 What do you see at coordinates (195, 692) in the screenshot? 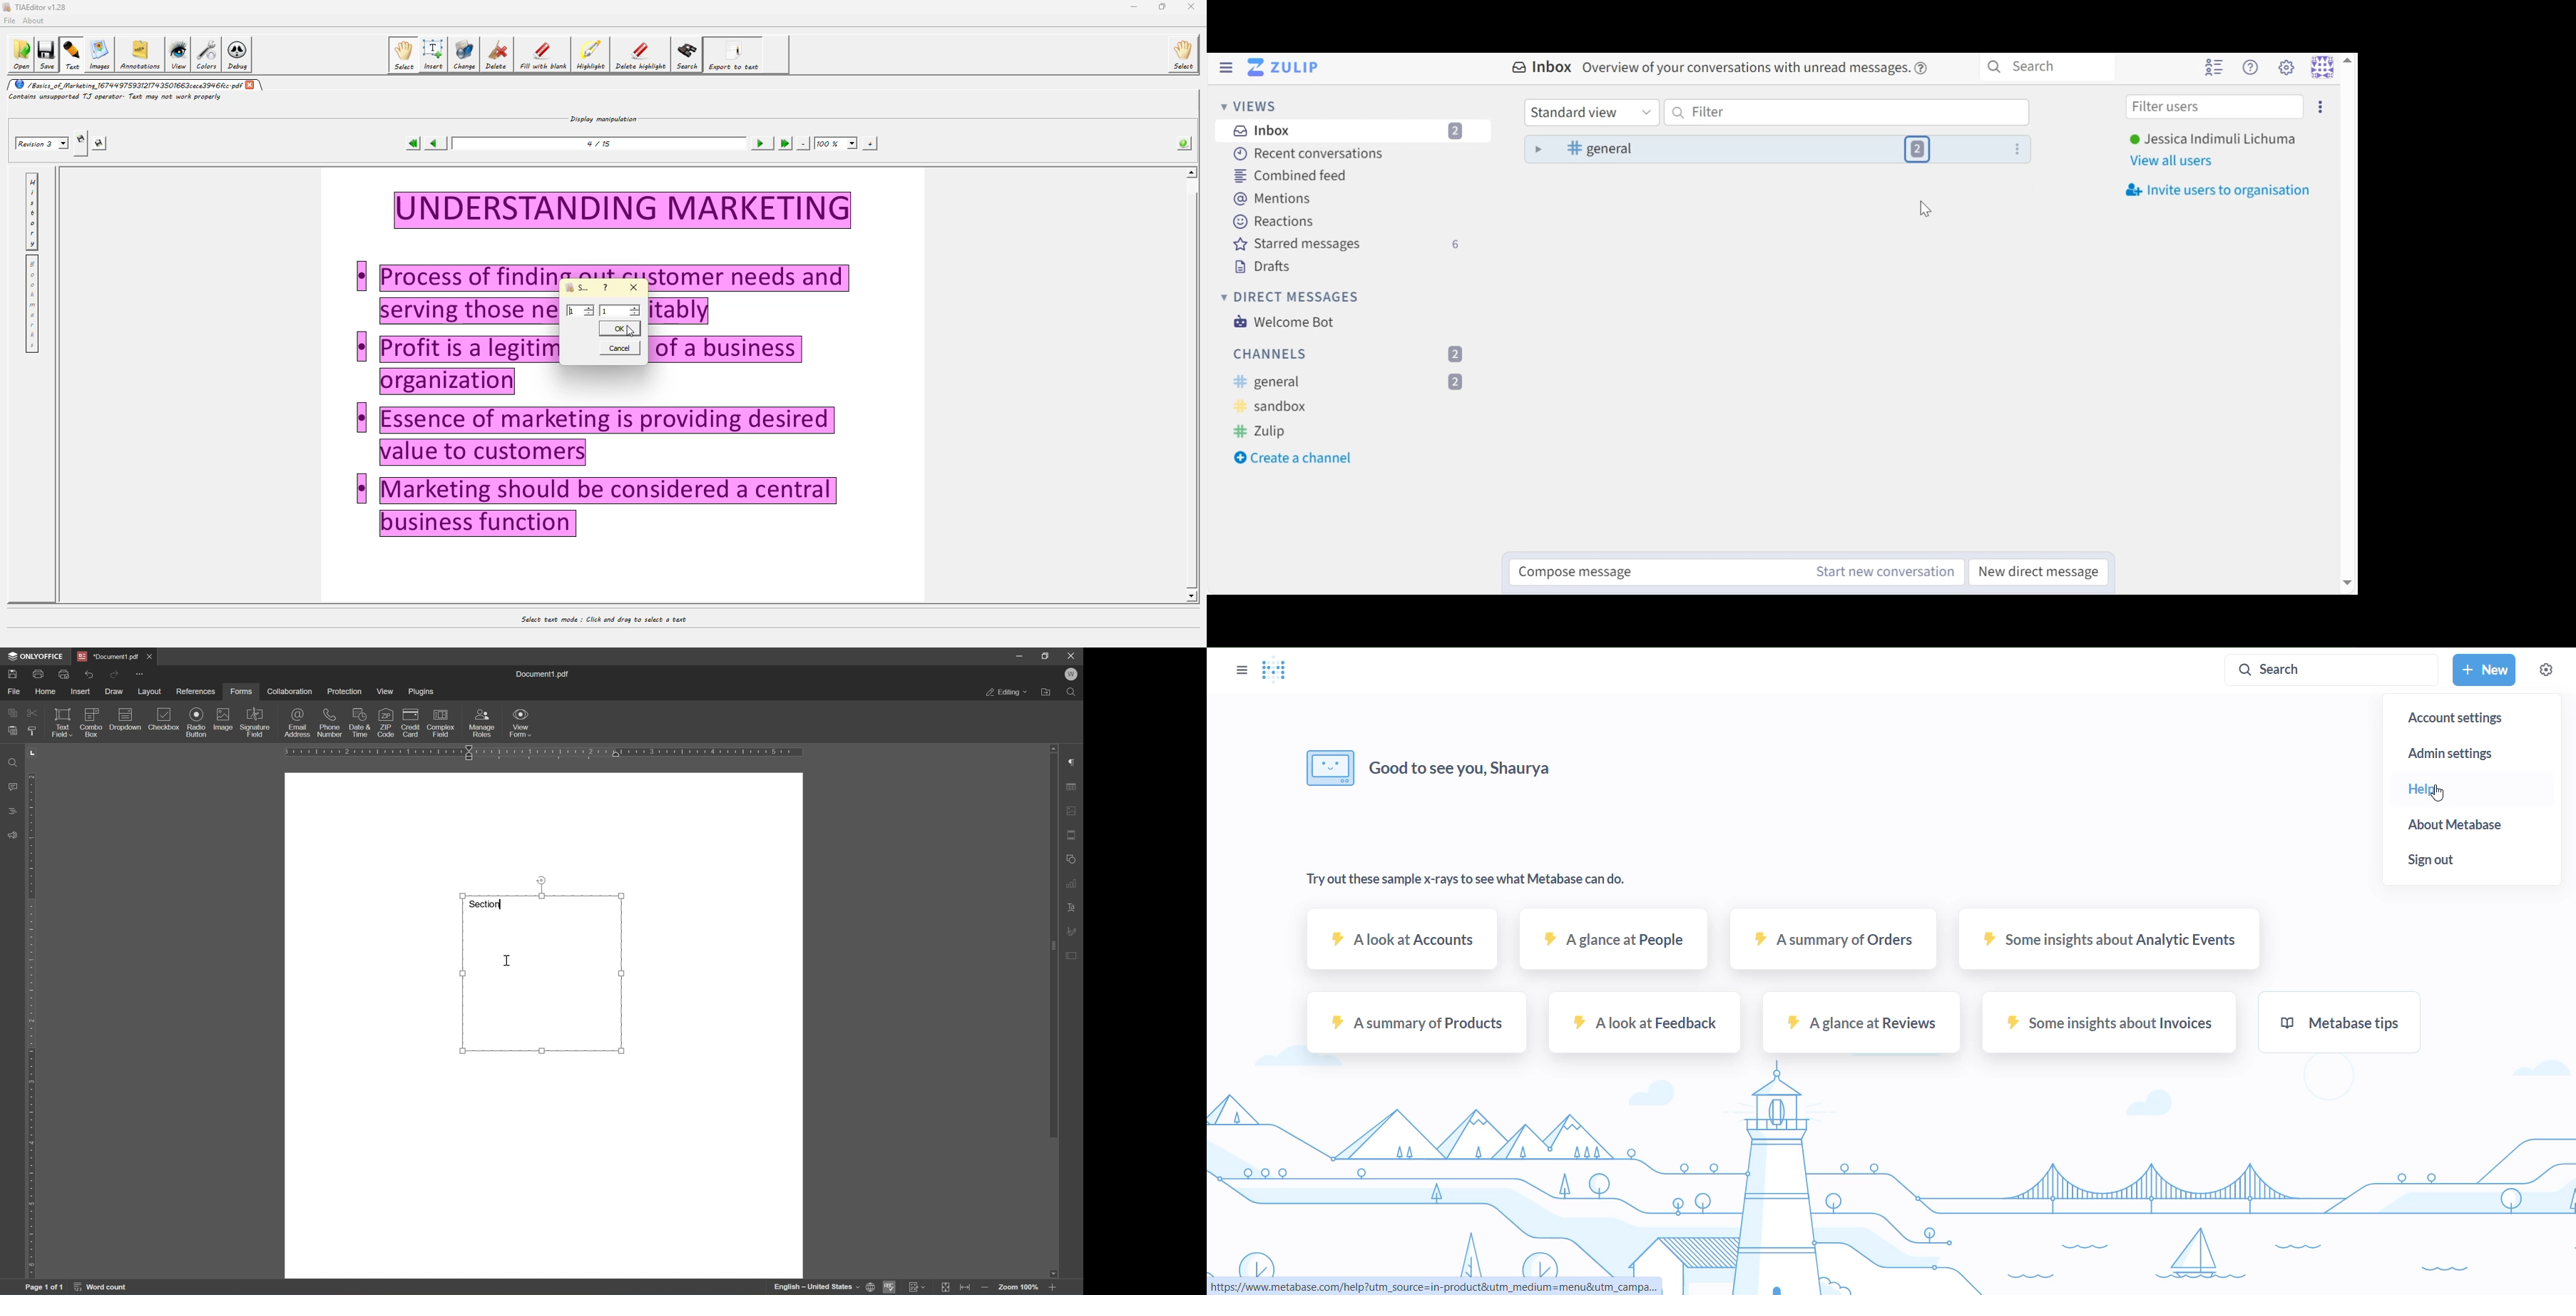
I see `references` at bounding box center [195, 692].